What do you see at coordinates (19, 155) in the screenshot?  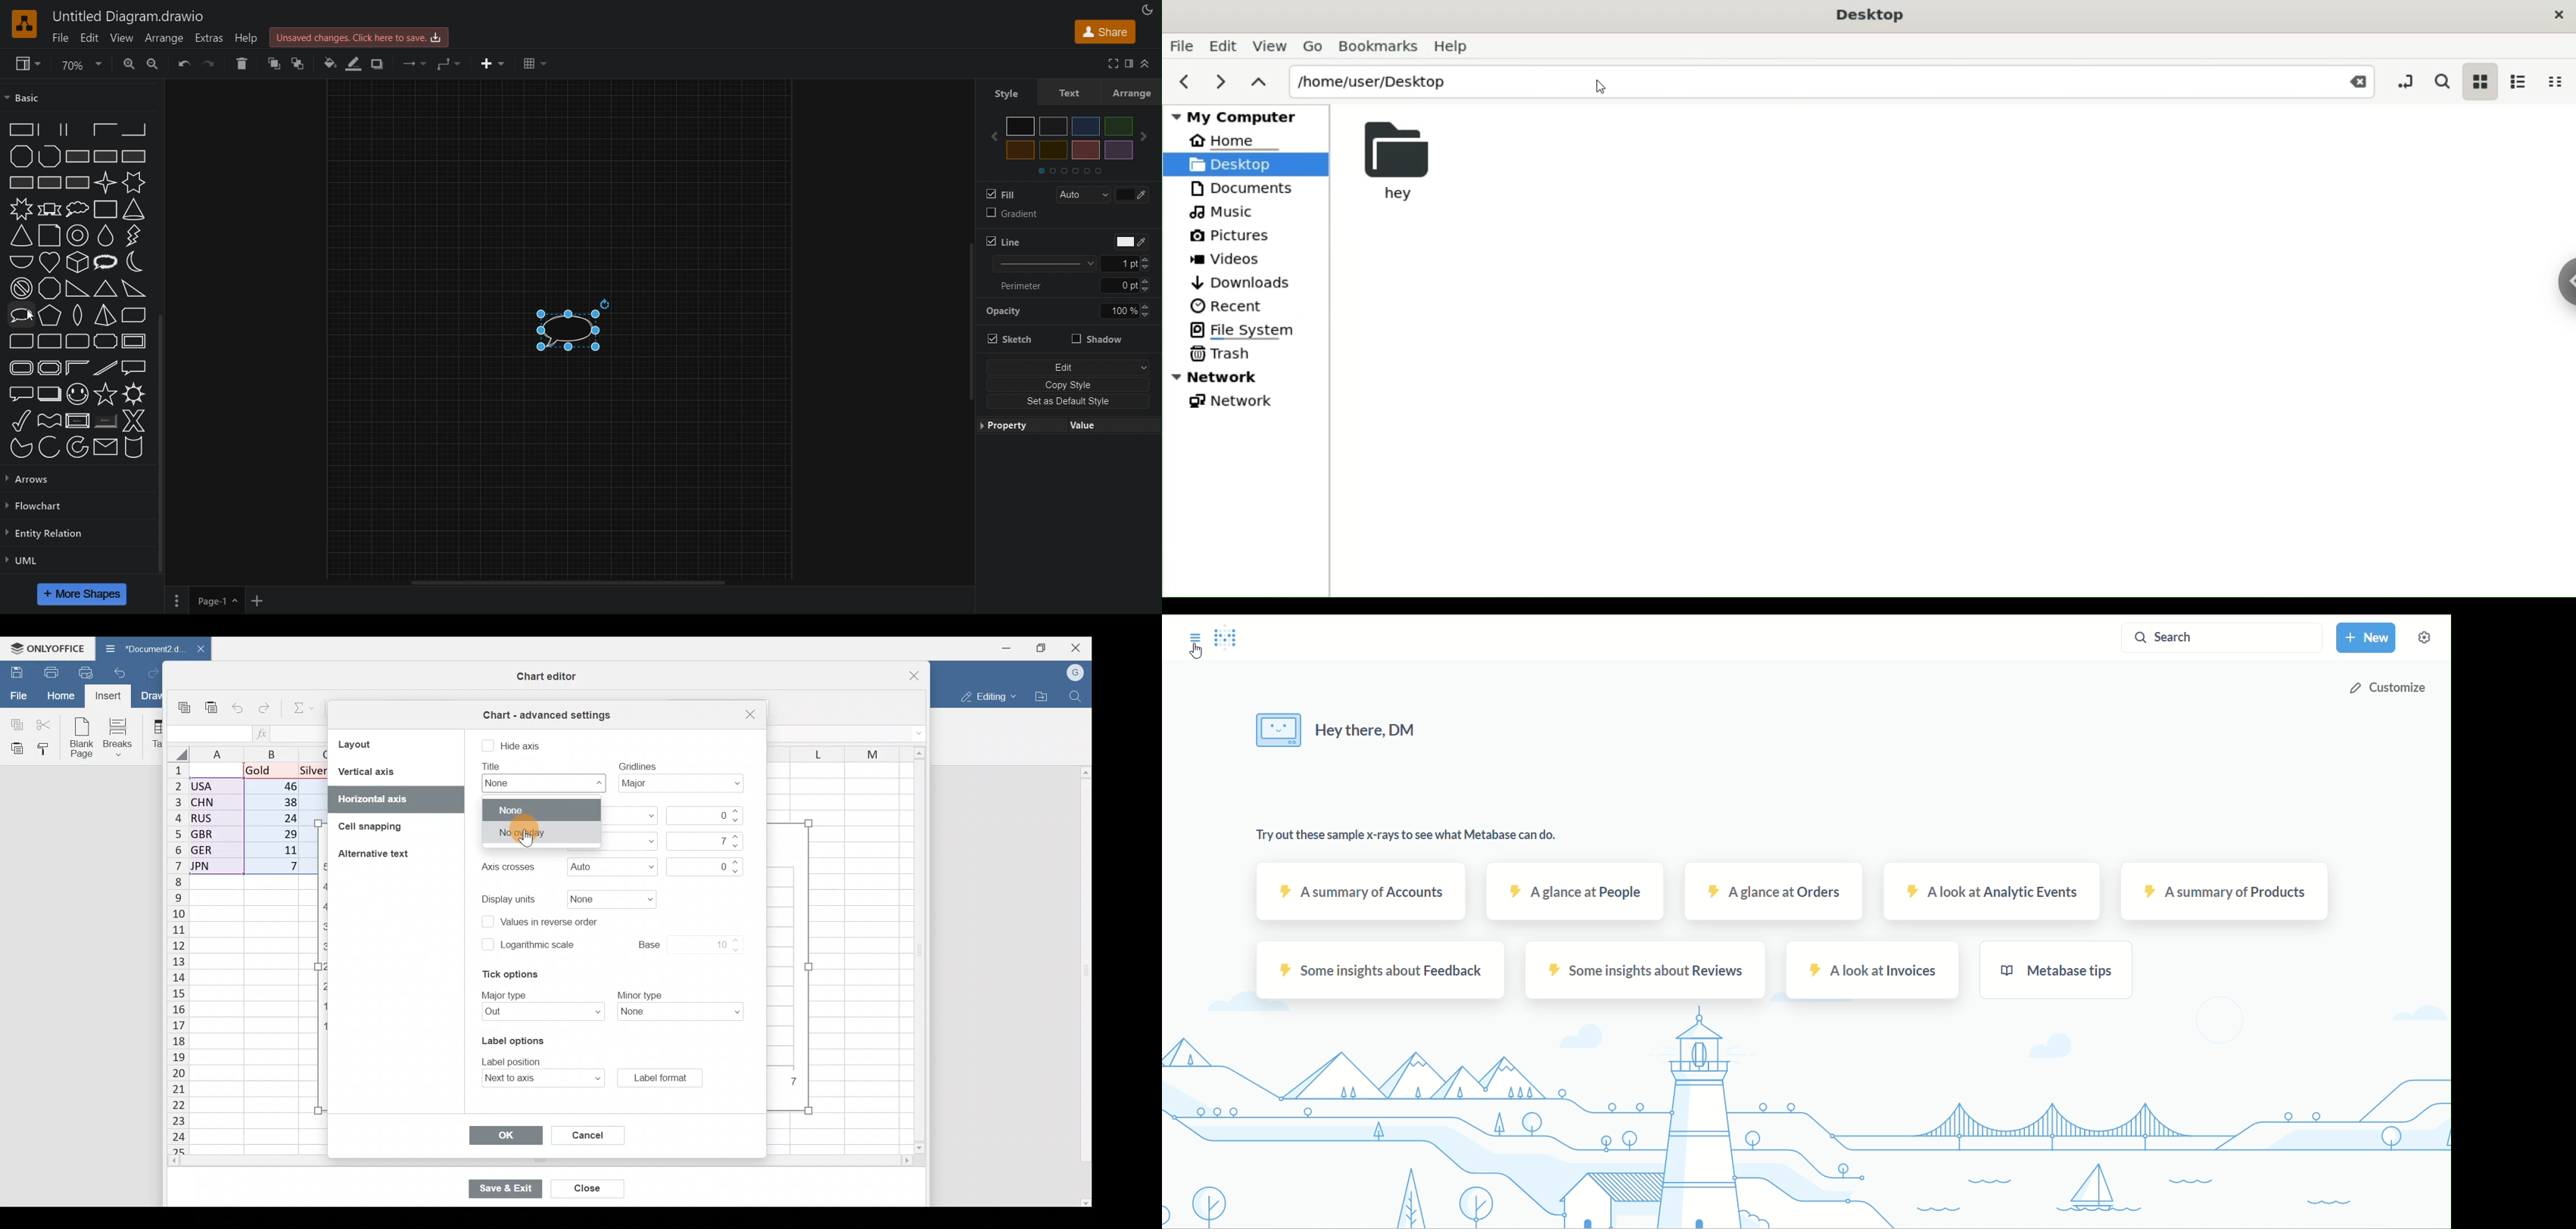 I see `Polygon` at bounding box center [19, 155].